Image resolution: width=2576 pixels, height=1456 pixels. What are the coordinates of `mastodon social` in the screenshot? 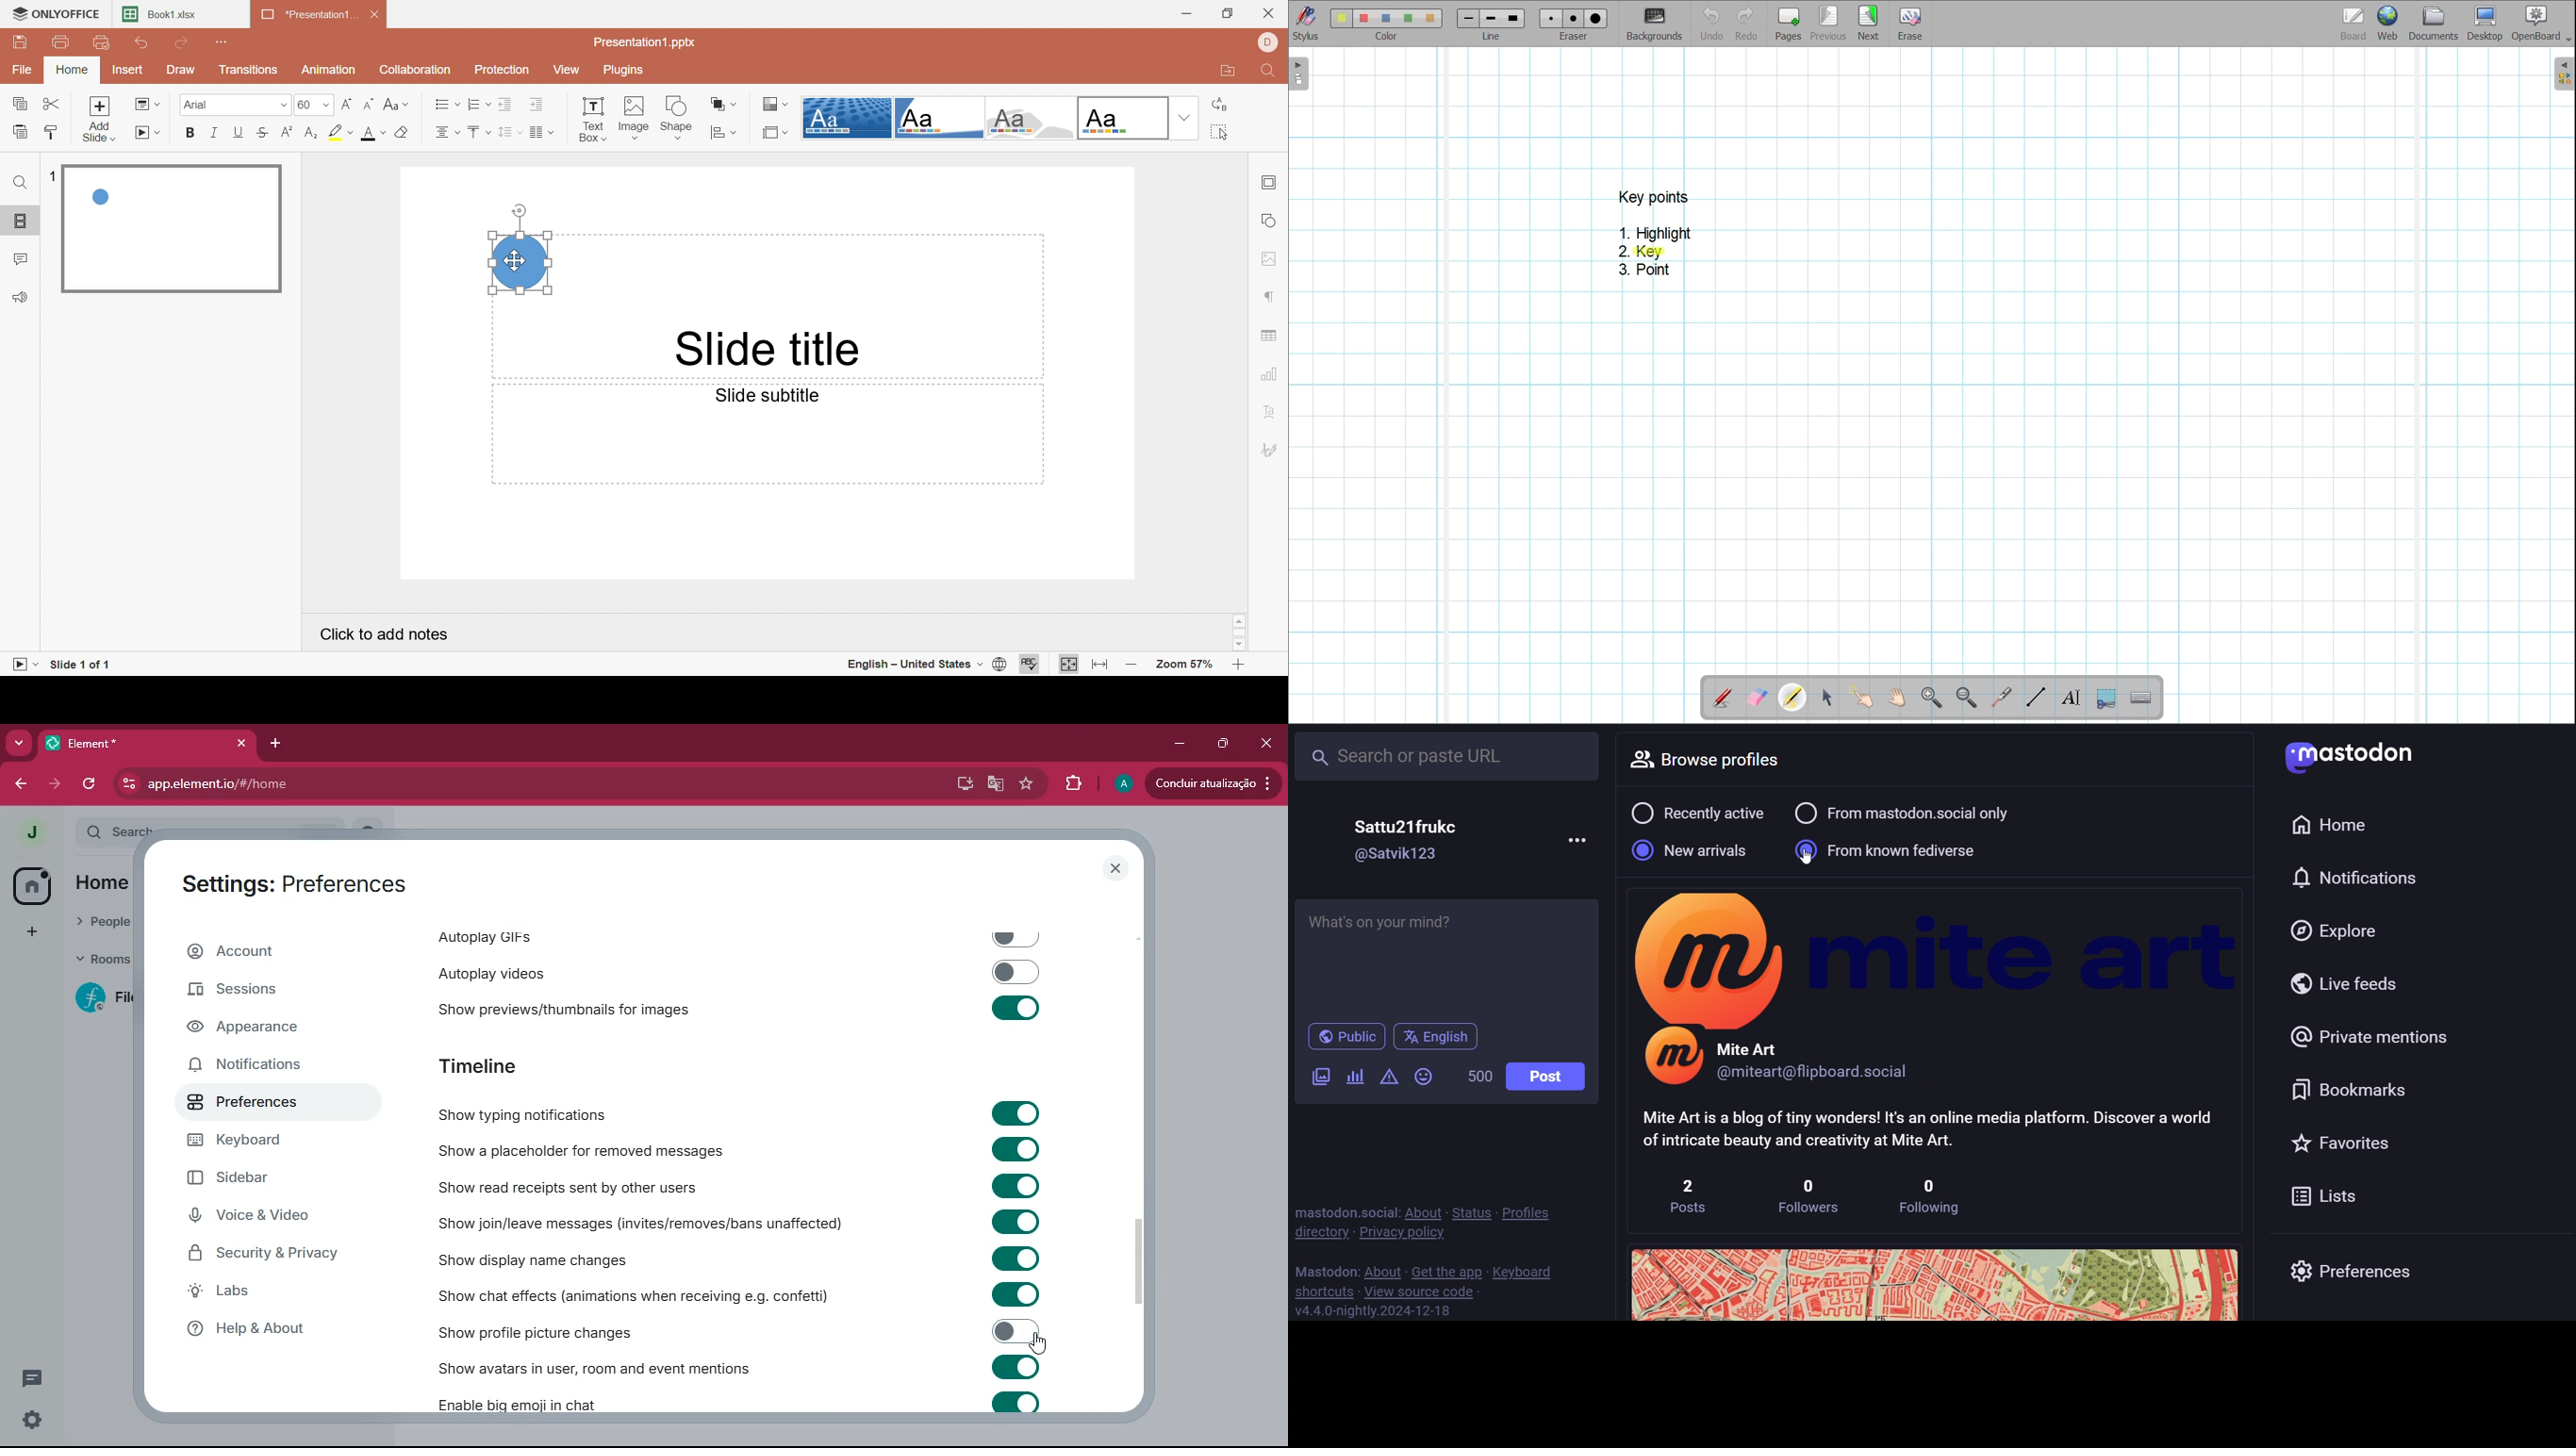 It's located at (1345, 1212).